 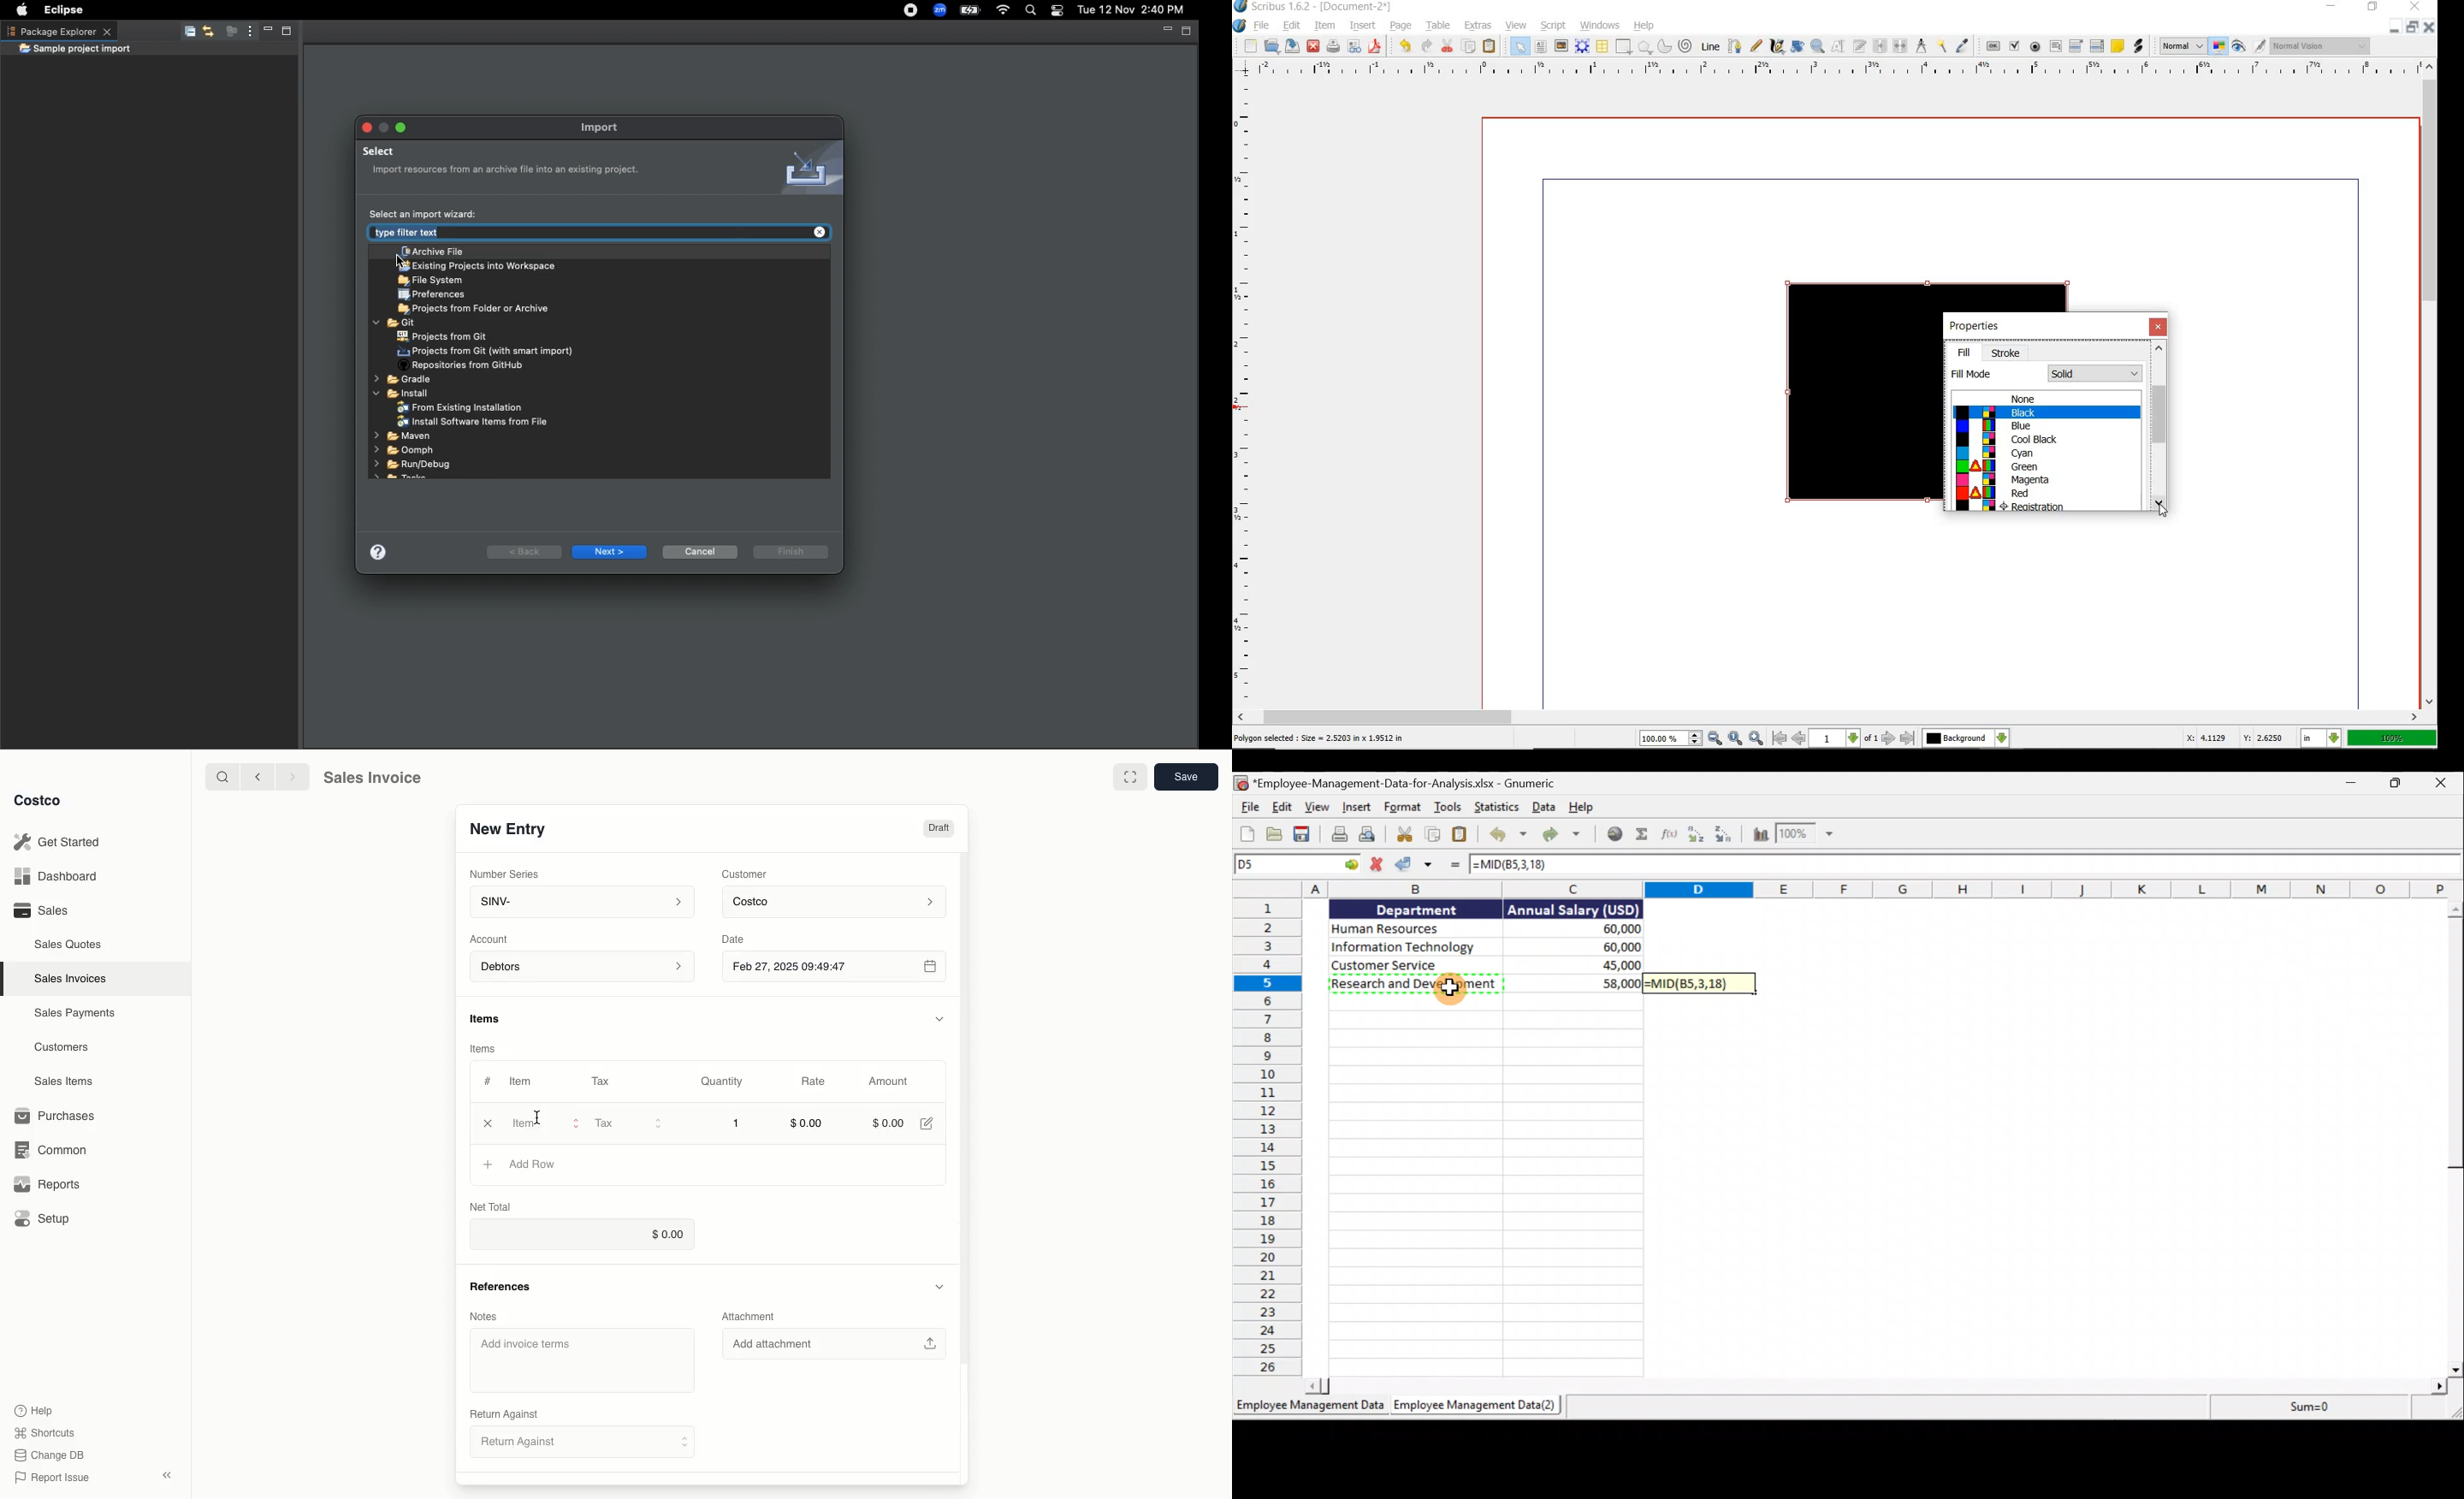 I want to click on Hide, so click(x=939, y=1016).